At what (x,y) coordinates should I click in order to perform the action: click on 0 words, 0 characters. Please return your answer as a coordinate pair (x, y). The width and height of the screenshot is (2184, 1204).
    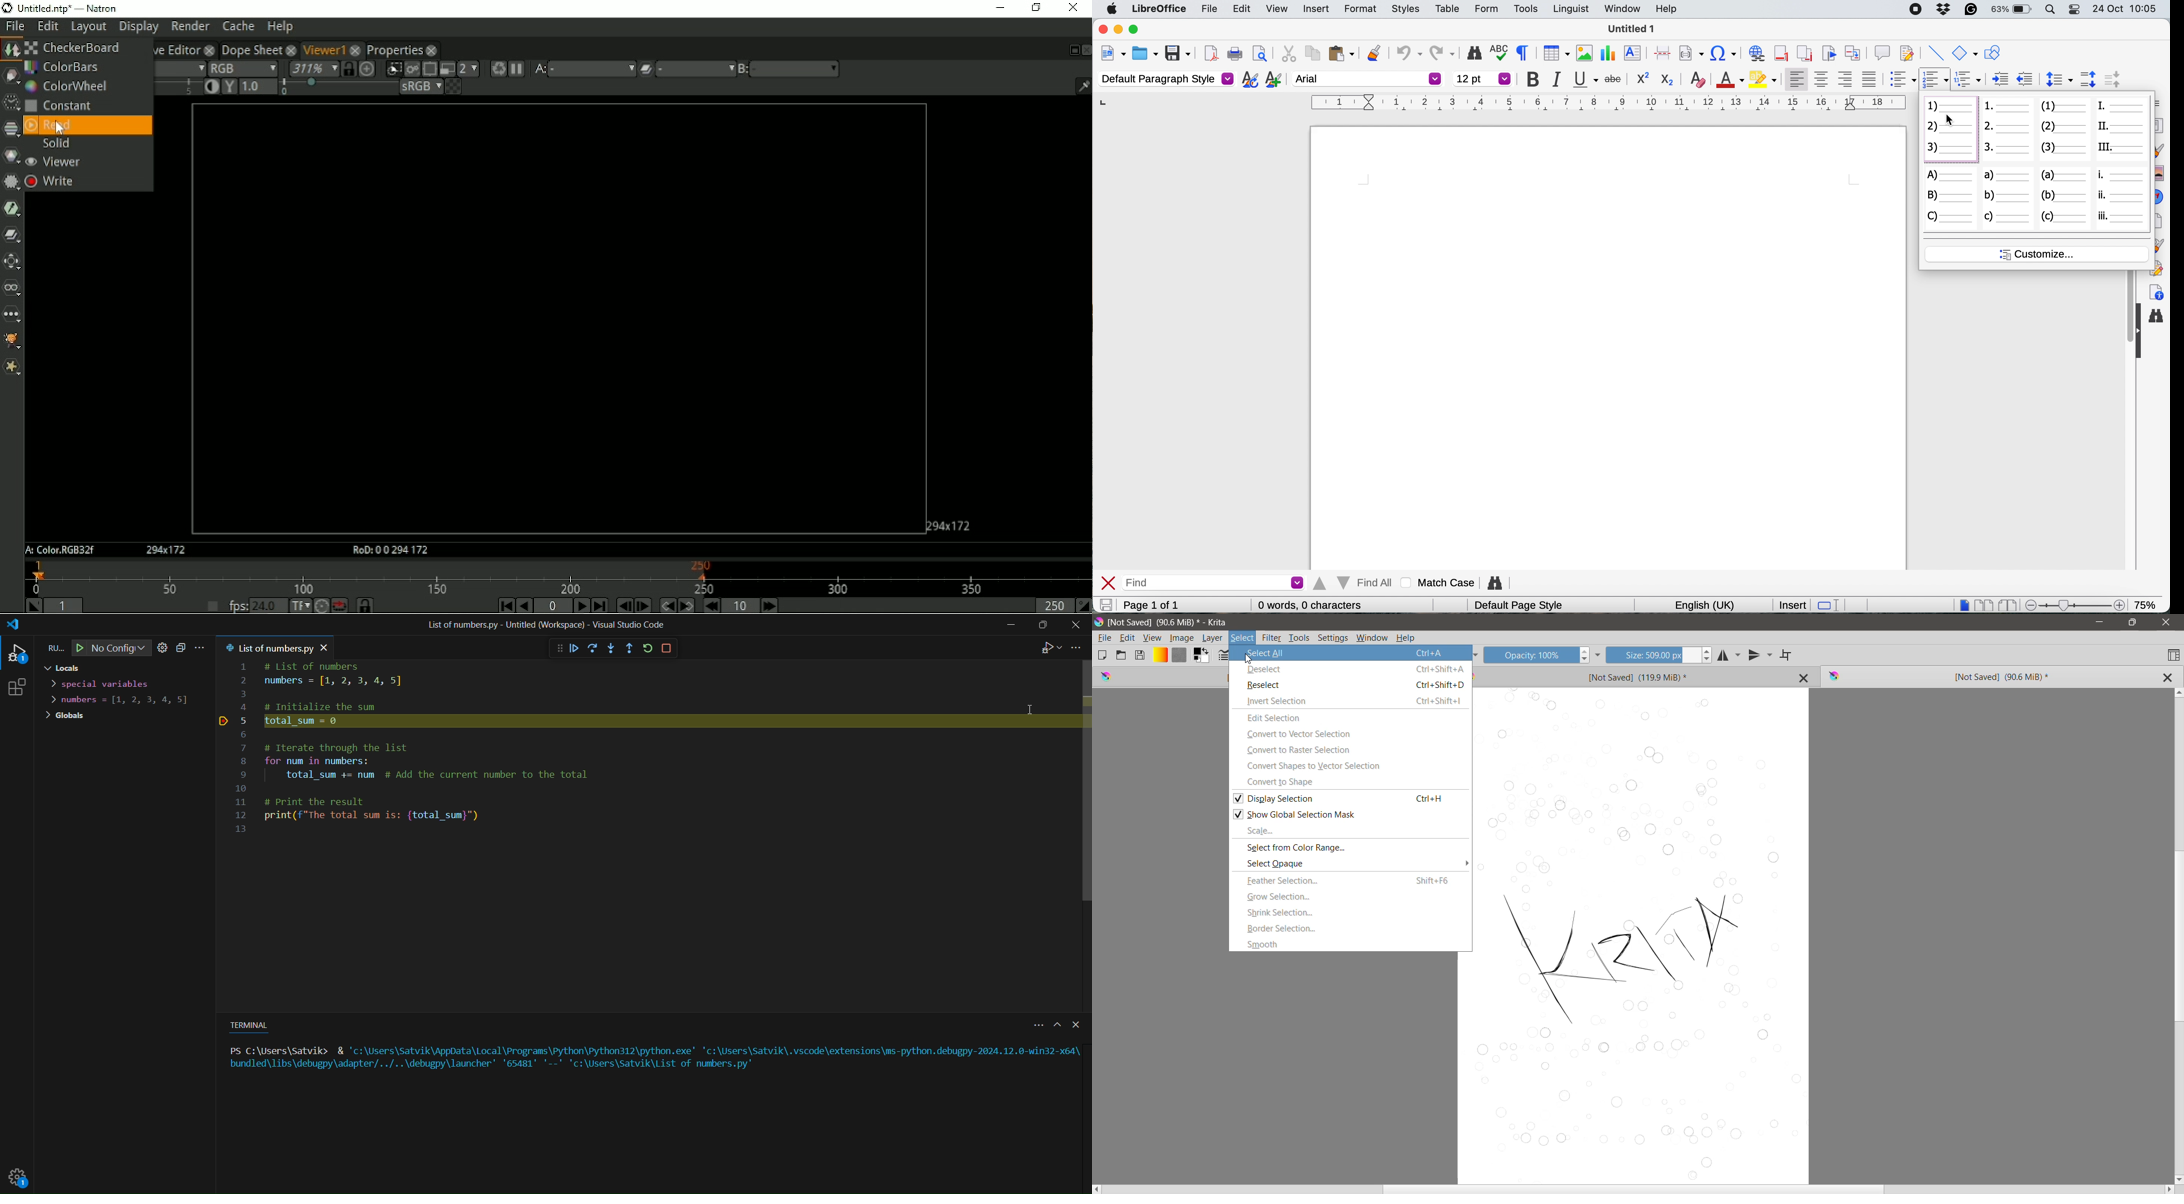
    Looking at the image, I should click on (1312, 605).